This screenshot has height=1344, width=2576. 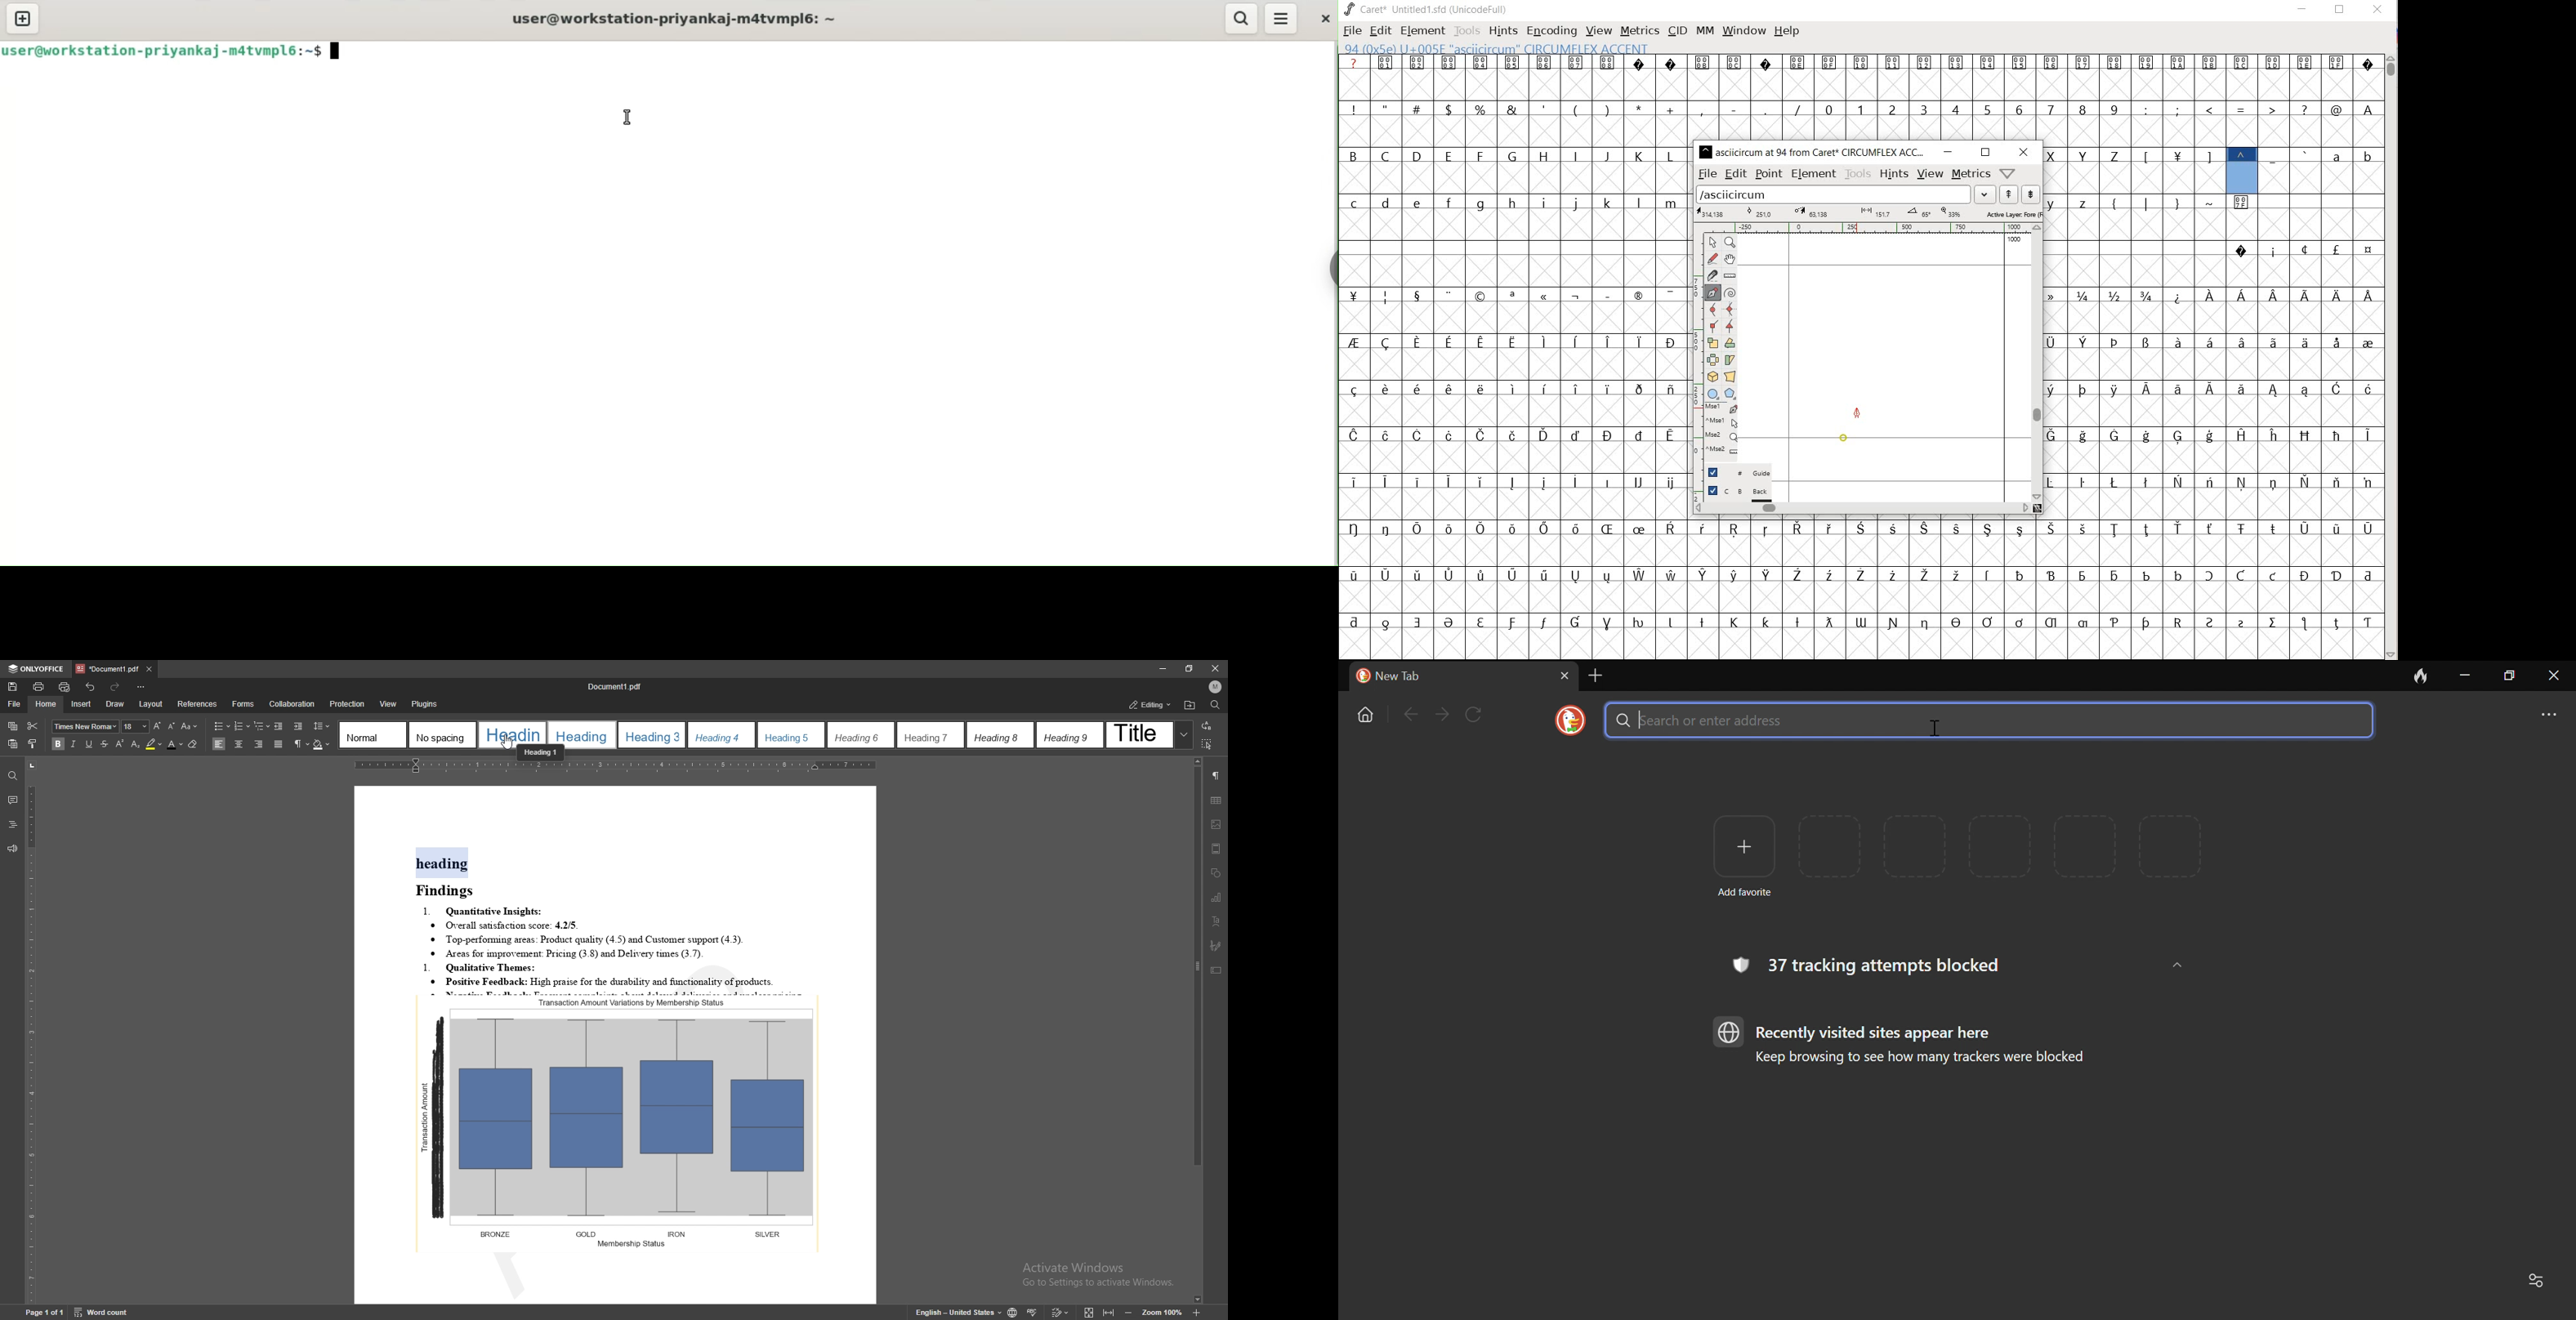 What do you see at coordinates (1740, 492) in the screenshot?
I see `background` at bounding box center [1740, 492].